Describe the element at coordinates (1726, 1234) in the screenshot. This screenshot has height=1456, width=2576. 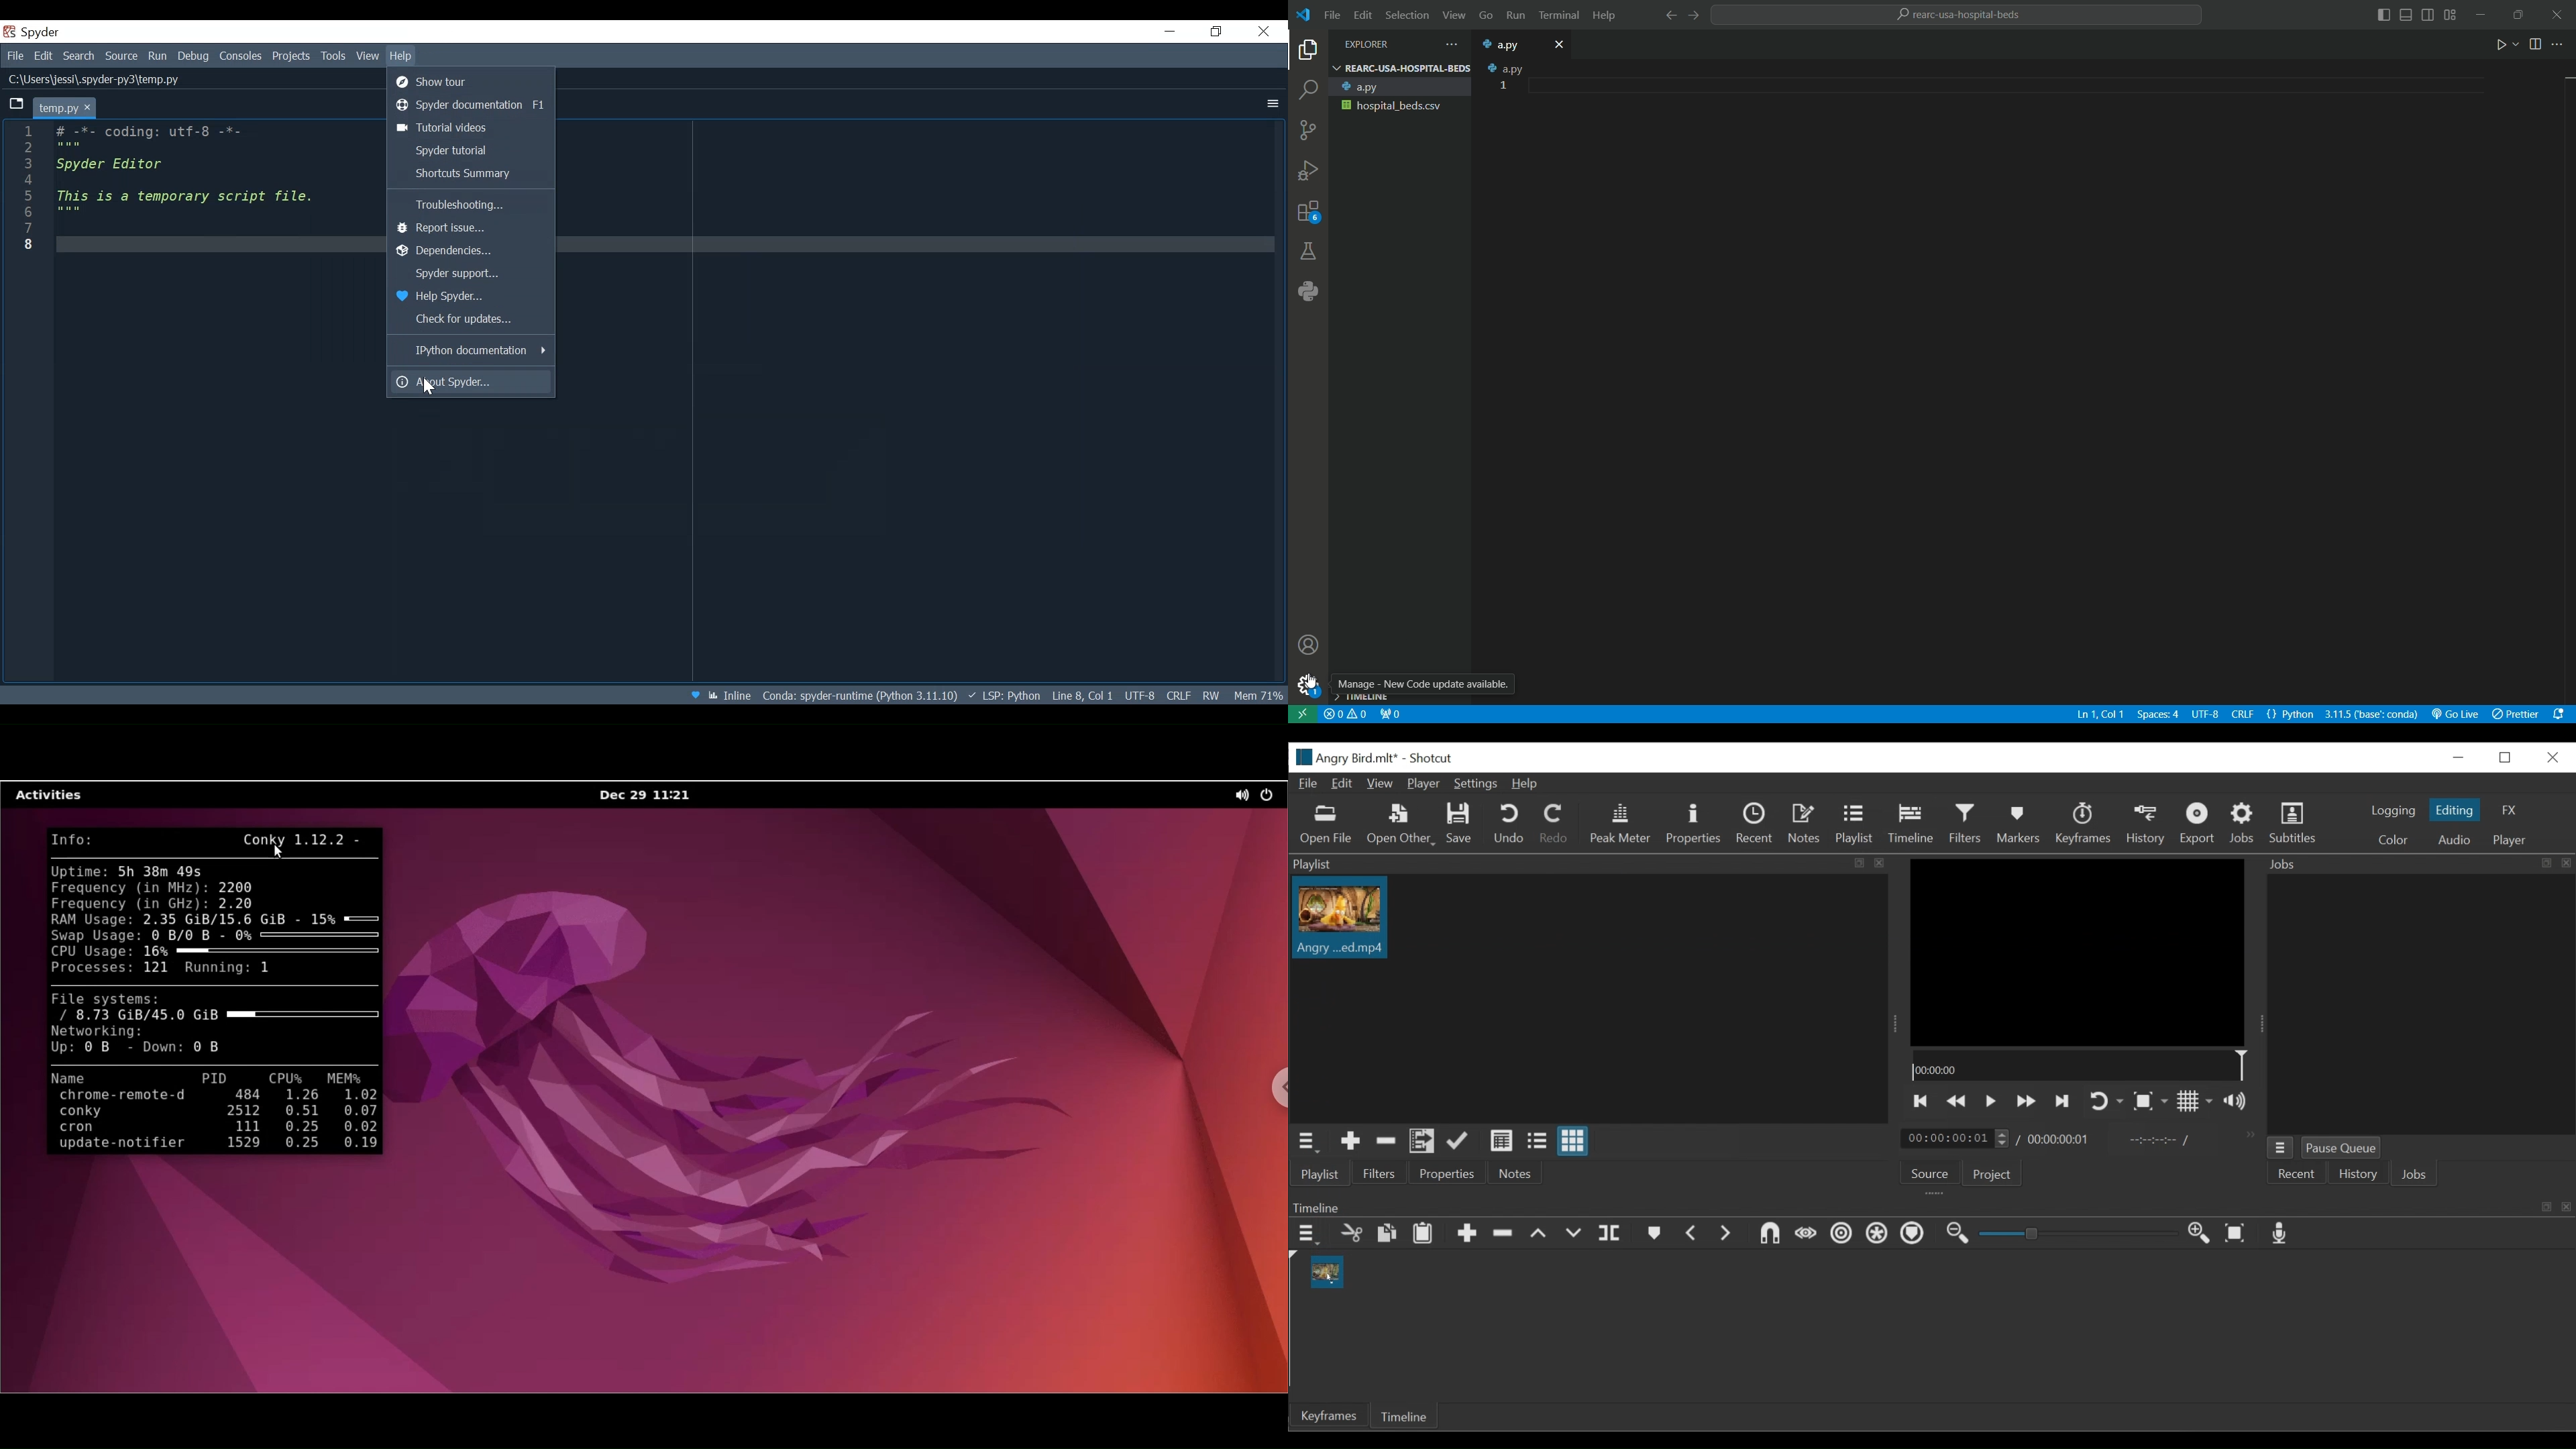
I see `Next Marker` at that location.